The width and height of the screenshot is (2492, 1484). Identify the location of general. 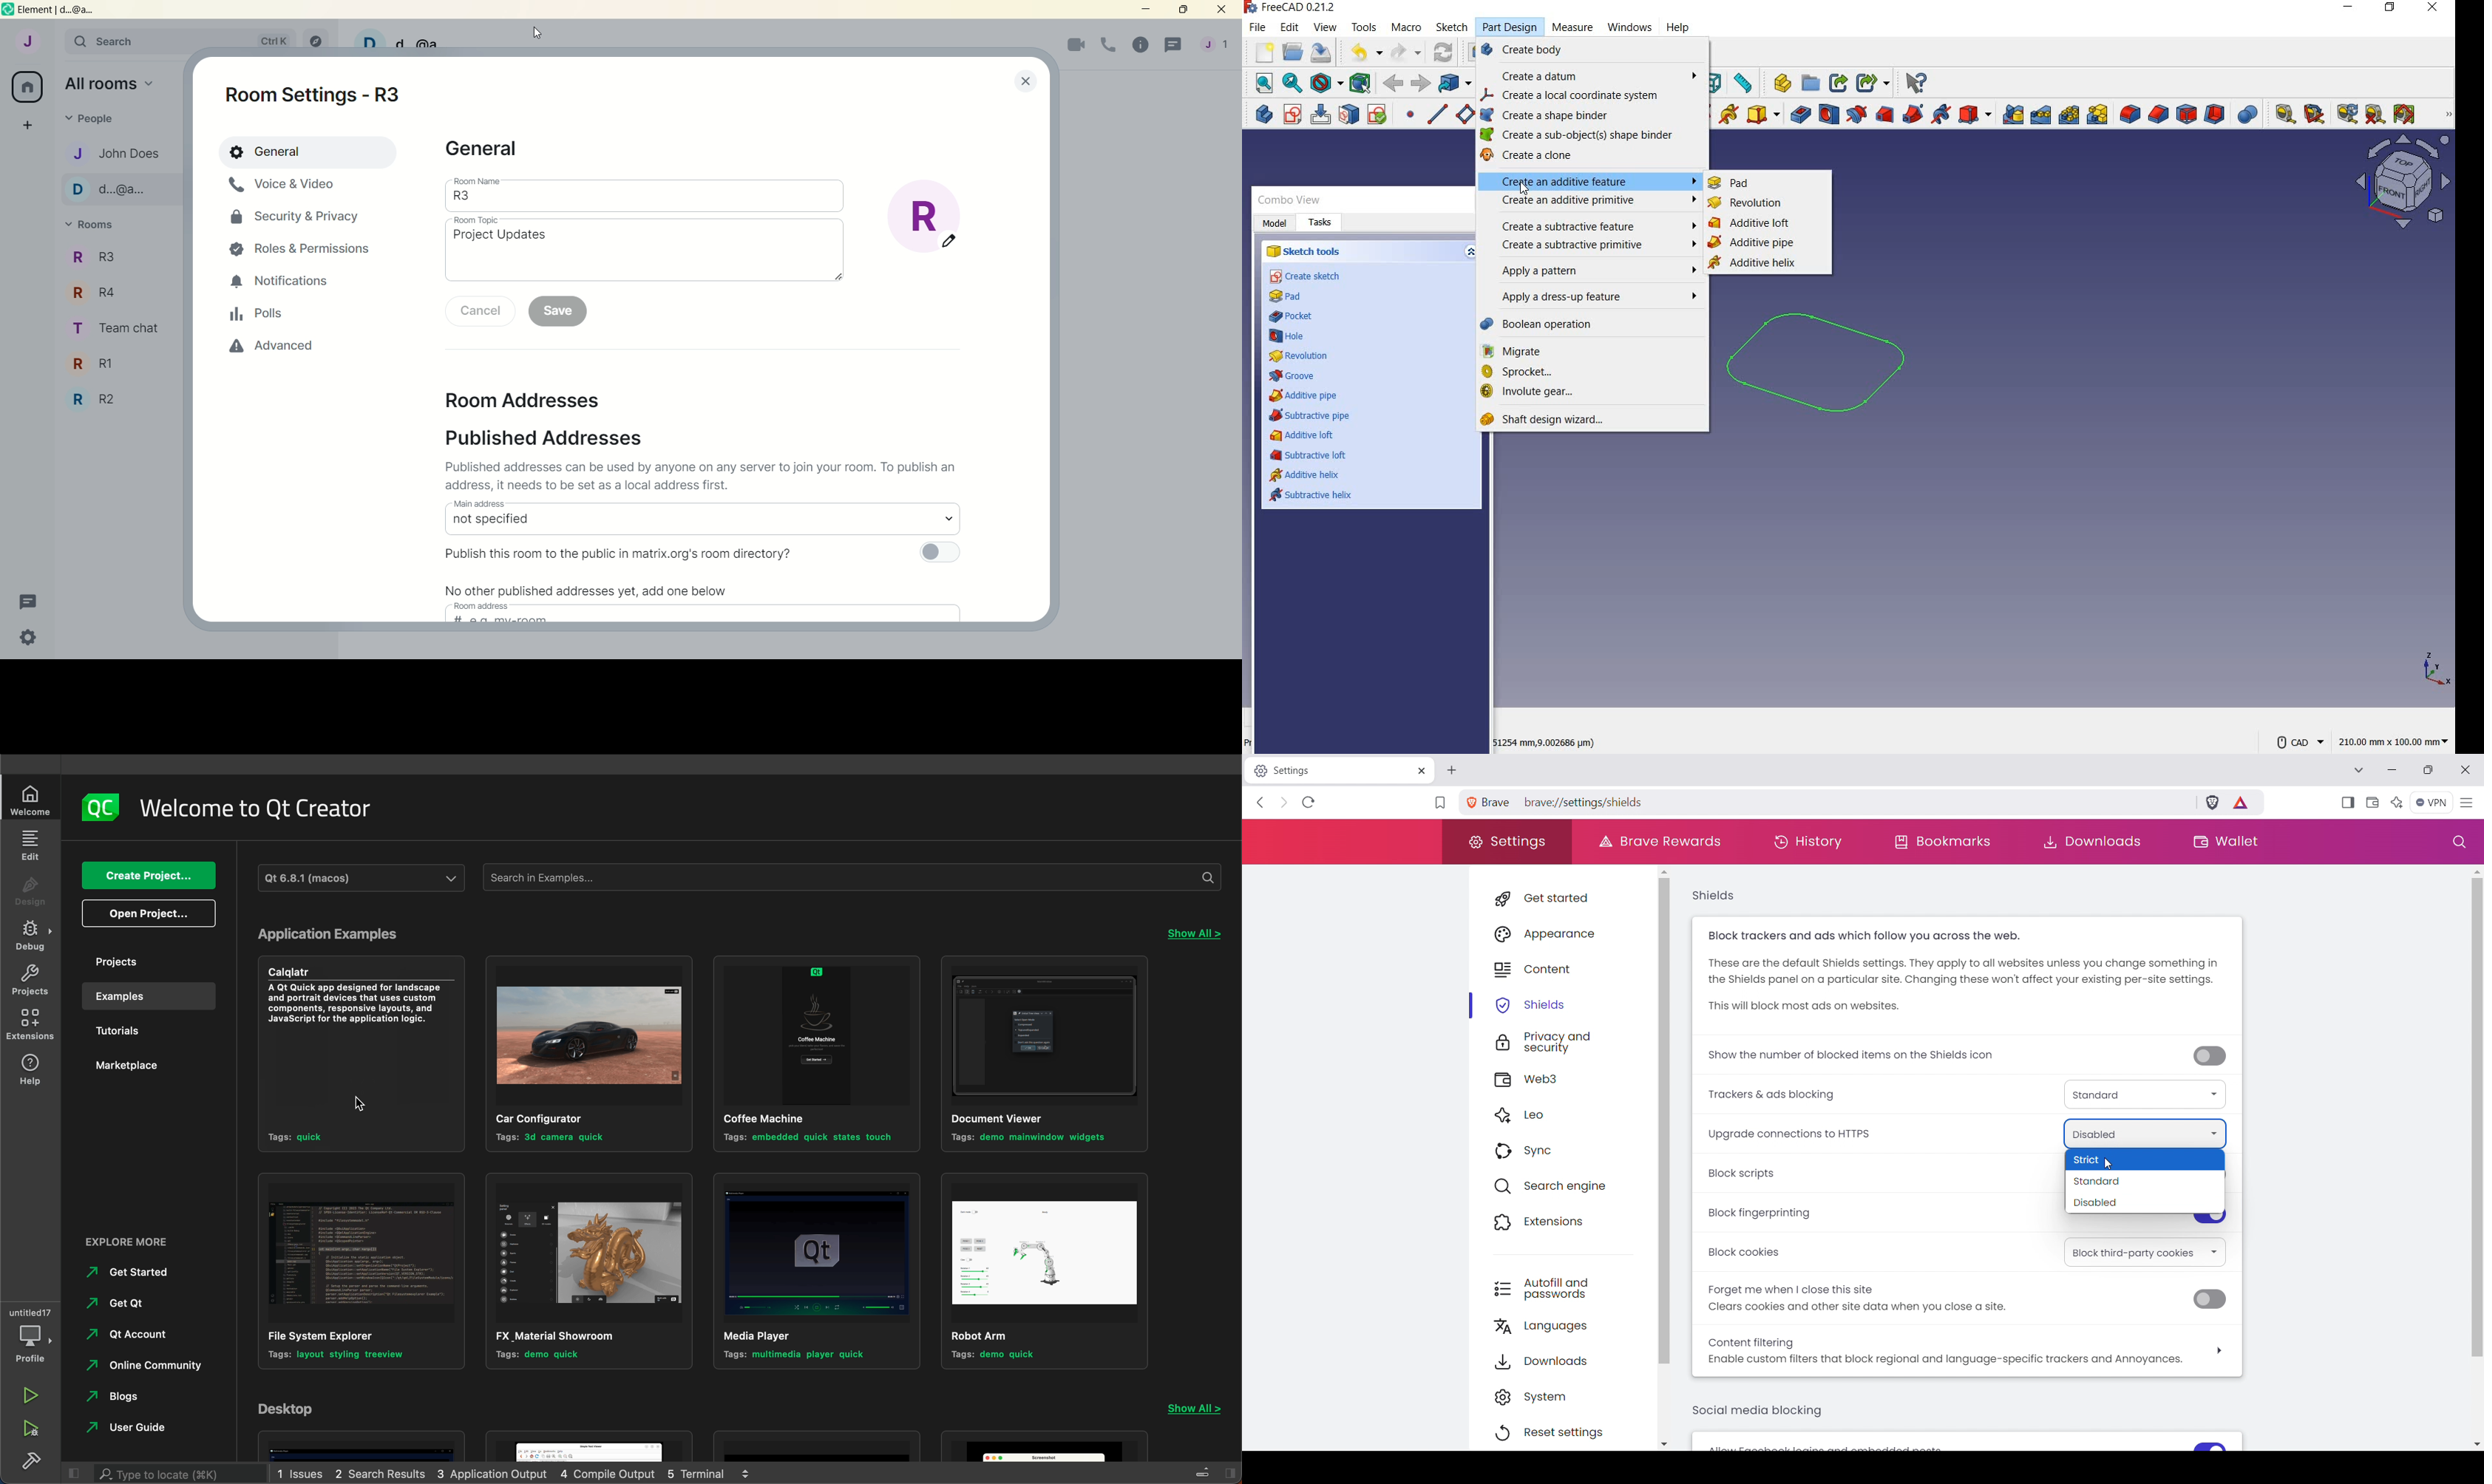
(309, 151).